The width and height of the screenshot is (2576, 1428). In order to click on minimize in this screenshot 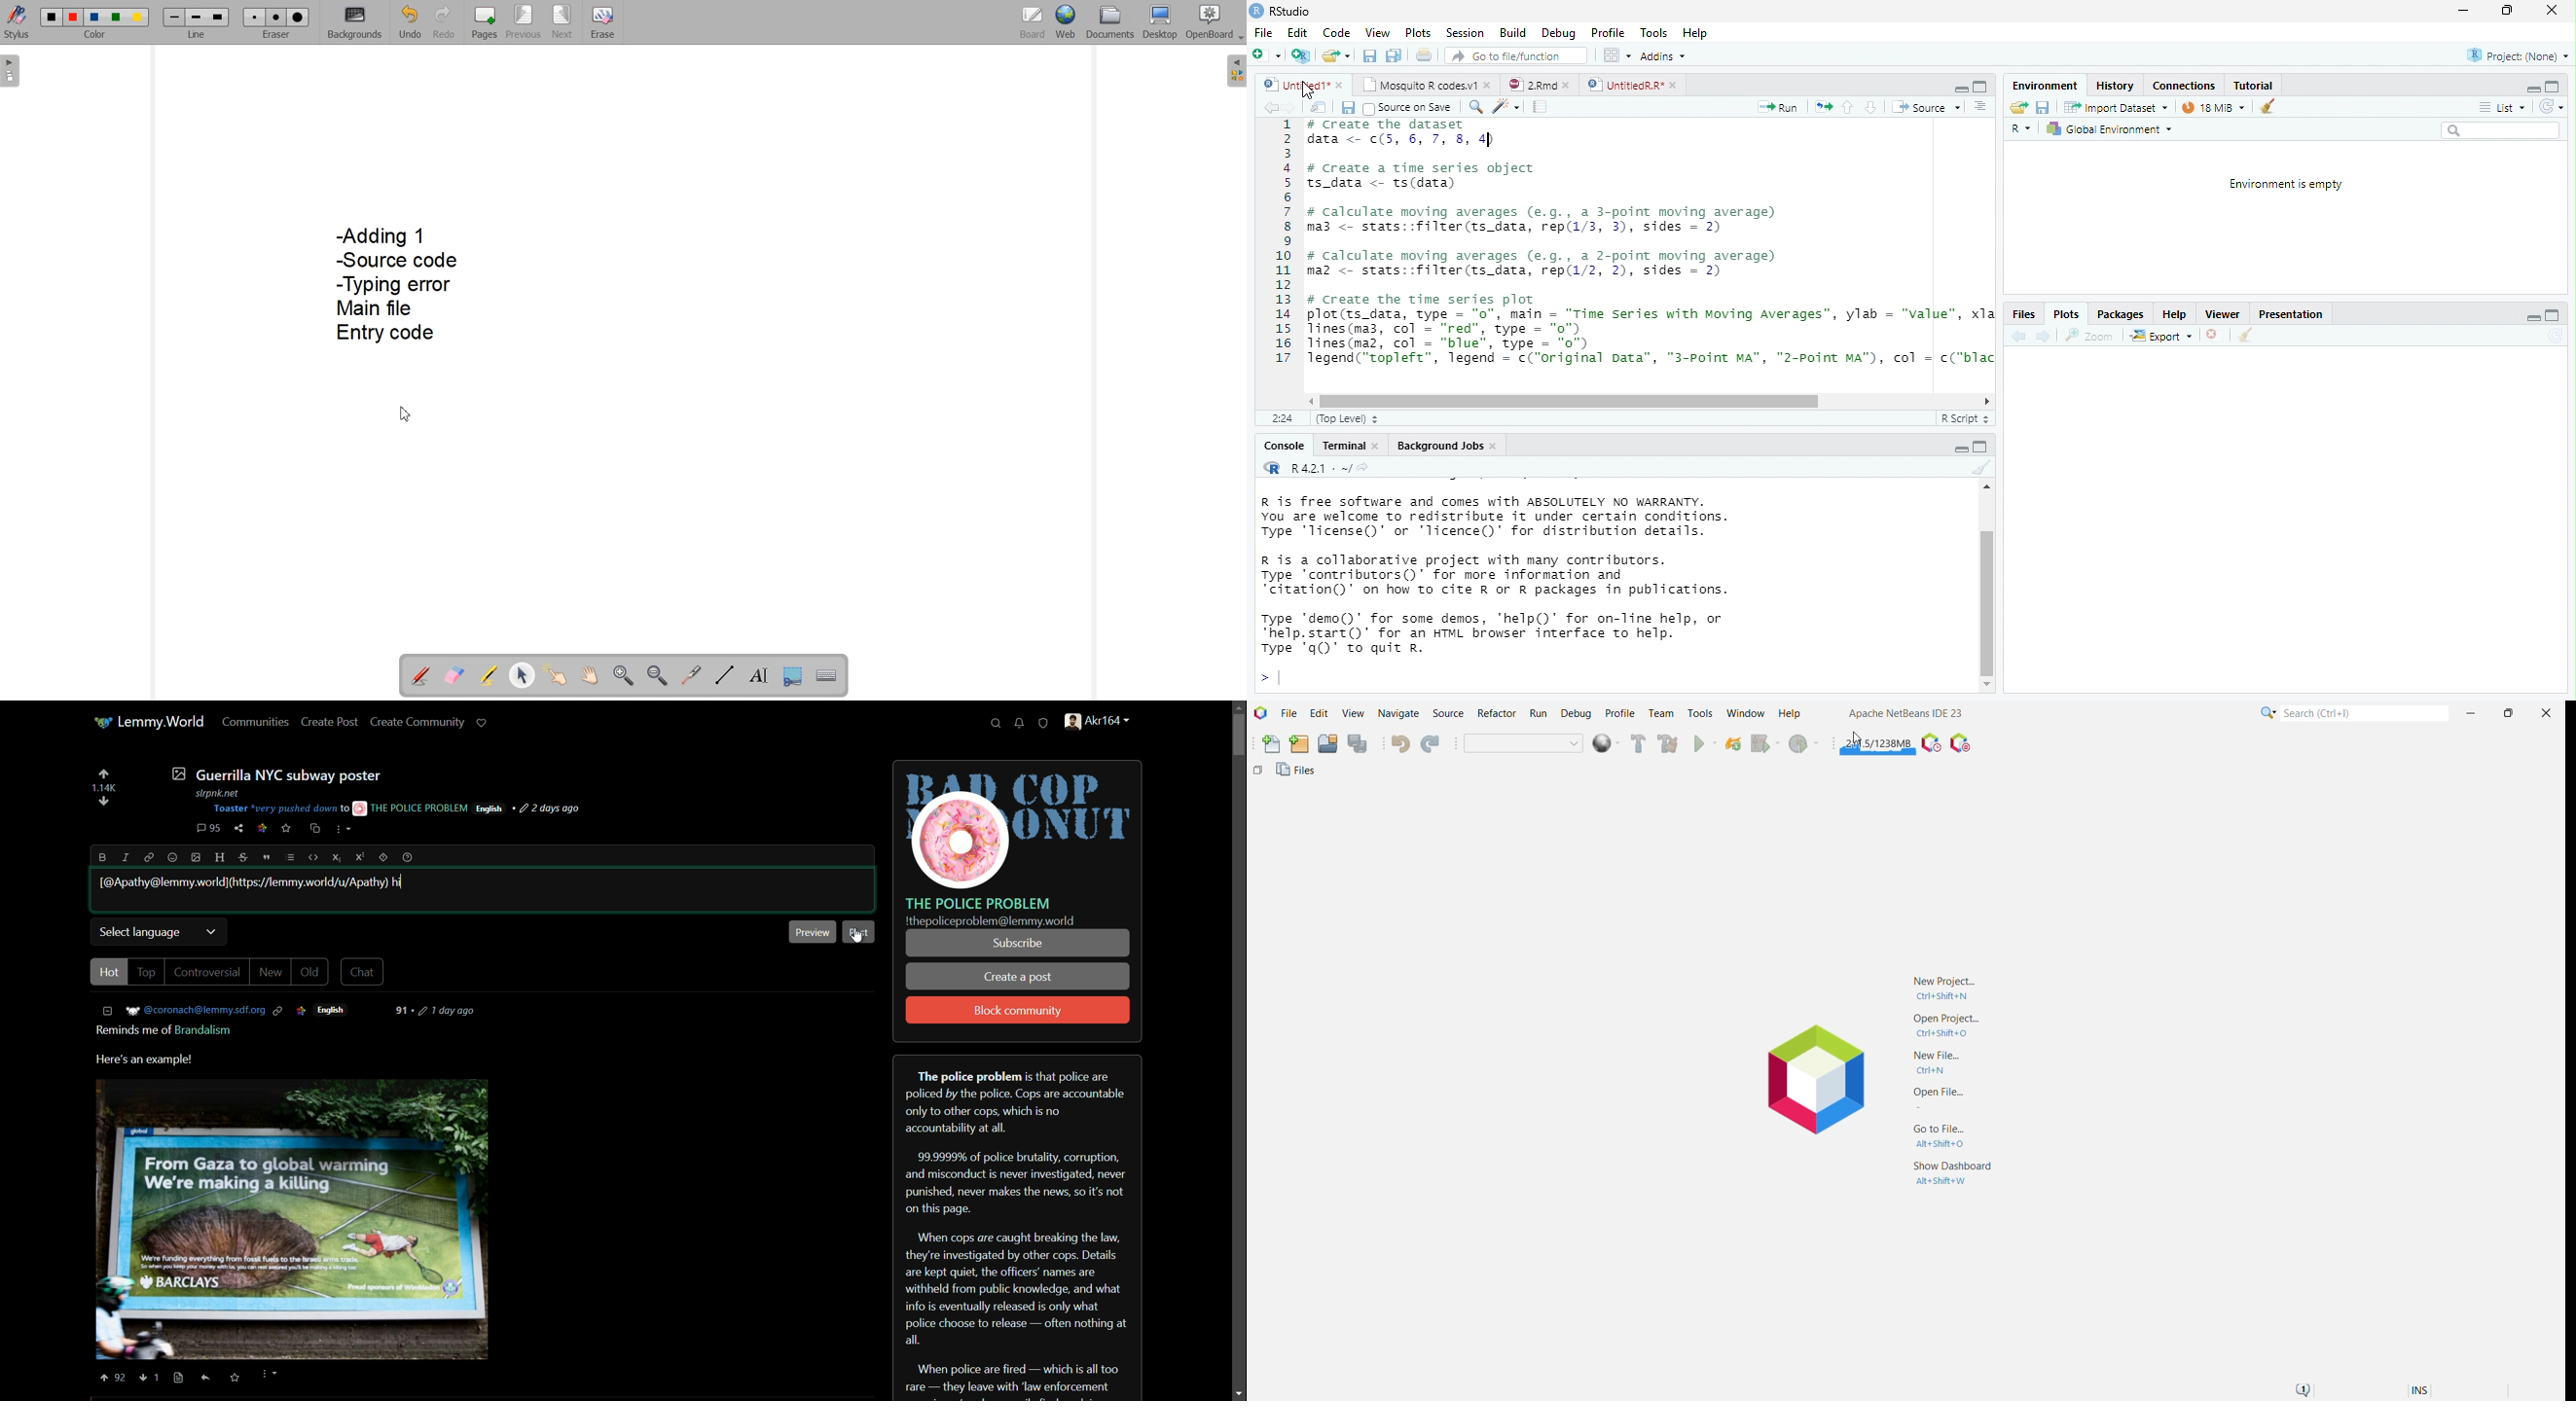, I will do `click(2530, 90)`.